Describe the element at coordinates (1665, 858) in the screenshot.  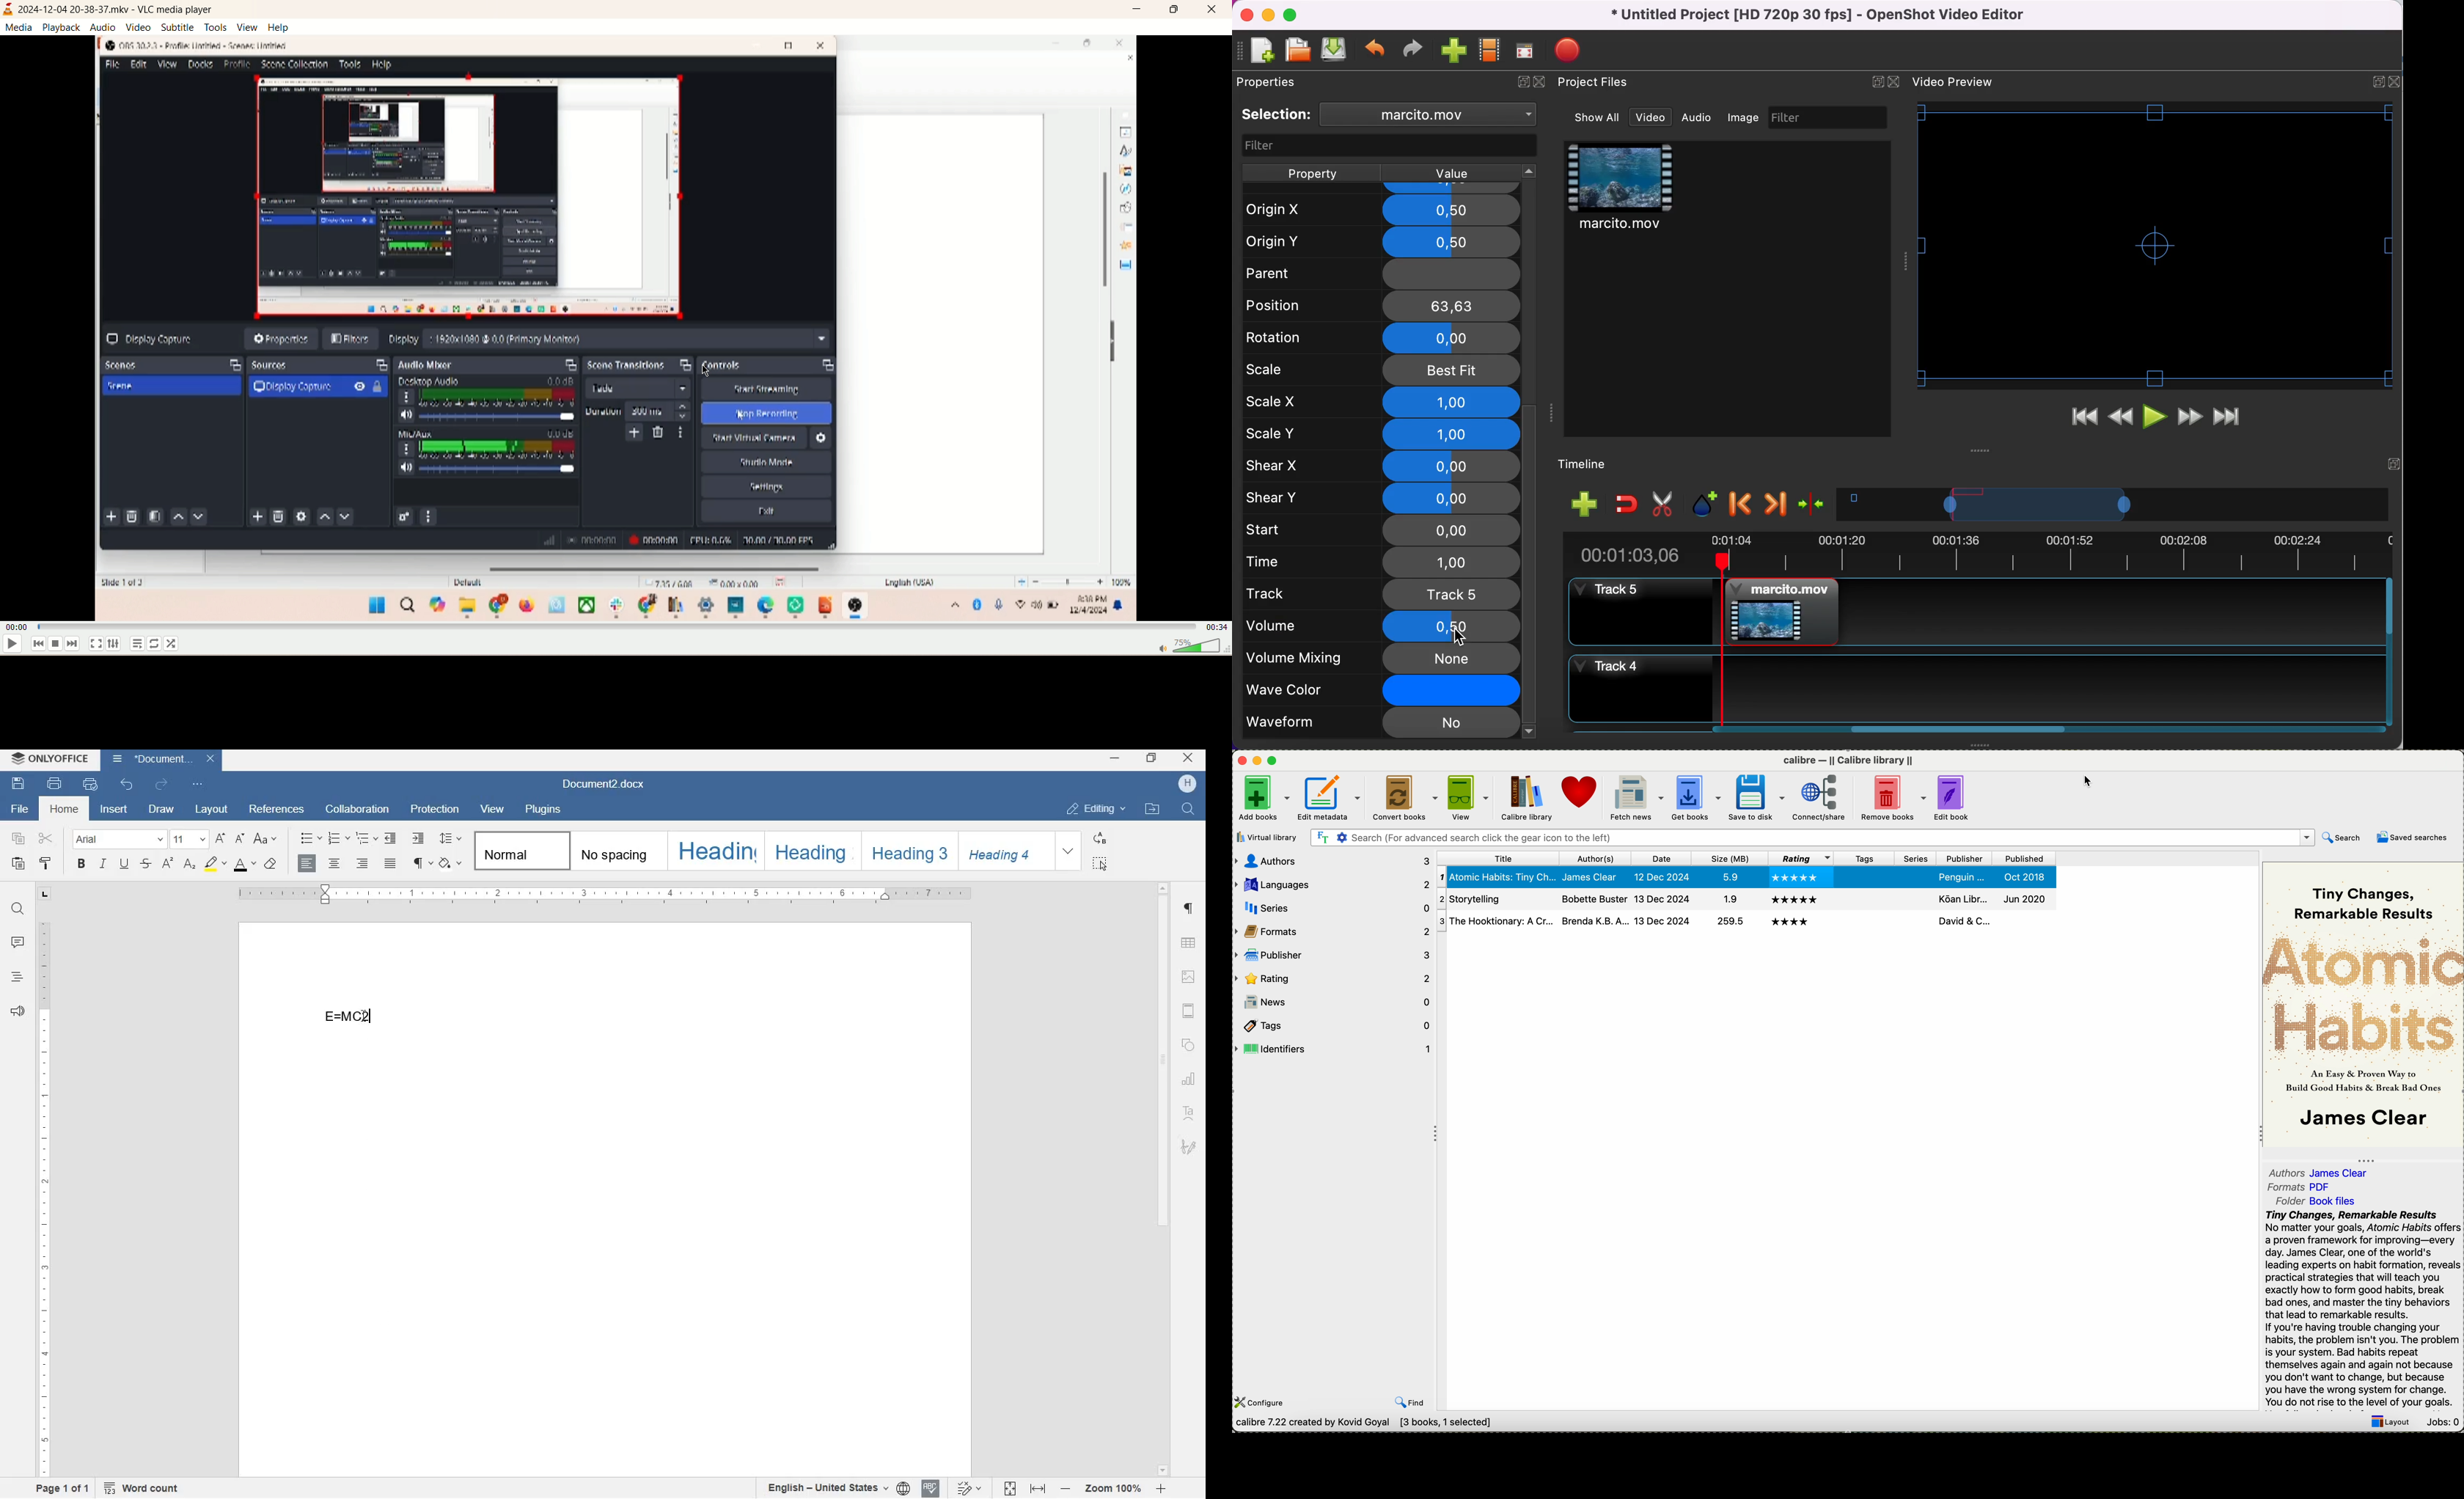
I see `date` at that location.